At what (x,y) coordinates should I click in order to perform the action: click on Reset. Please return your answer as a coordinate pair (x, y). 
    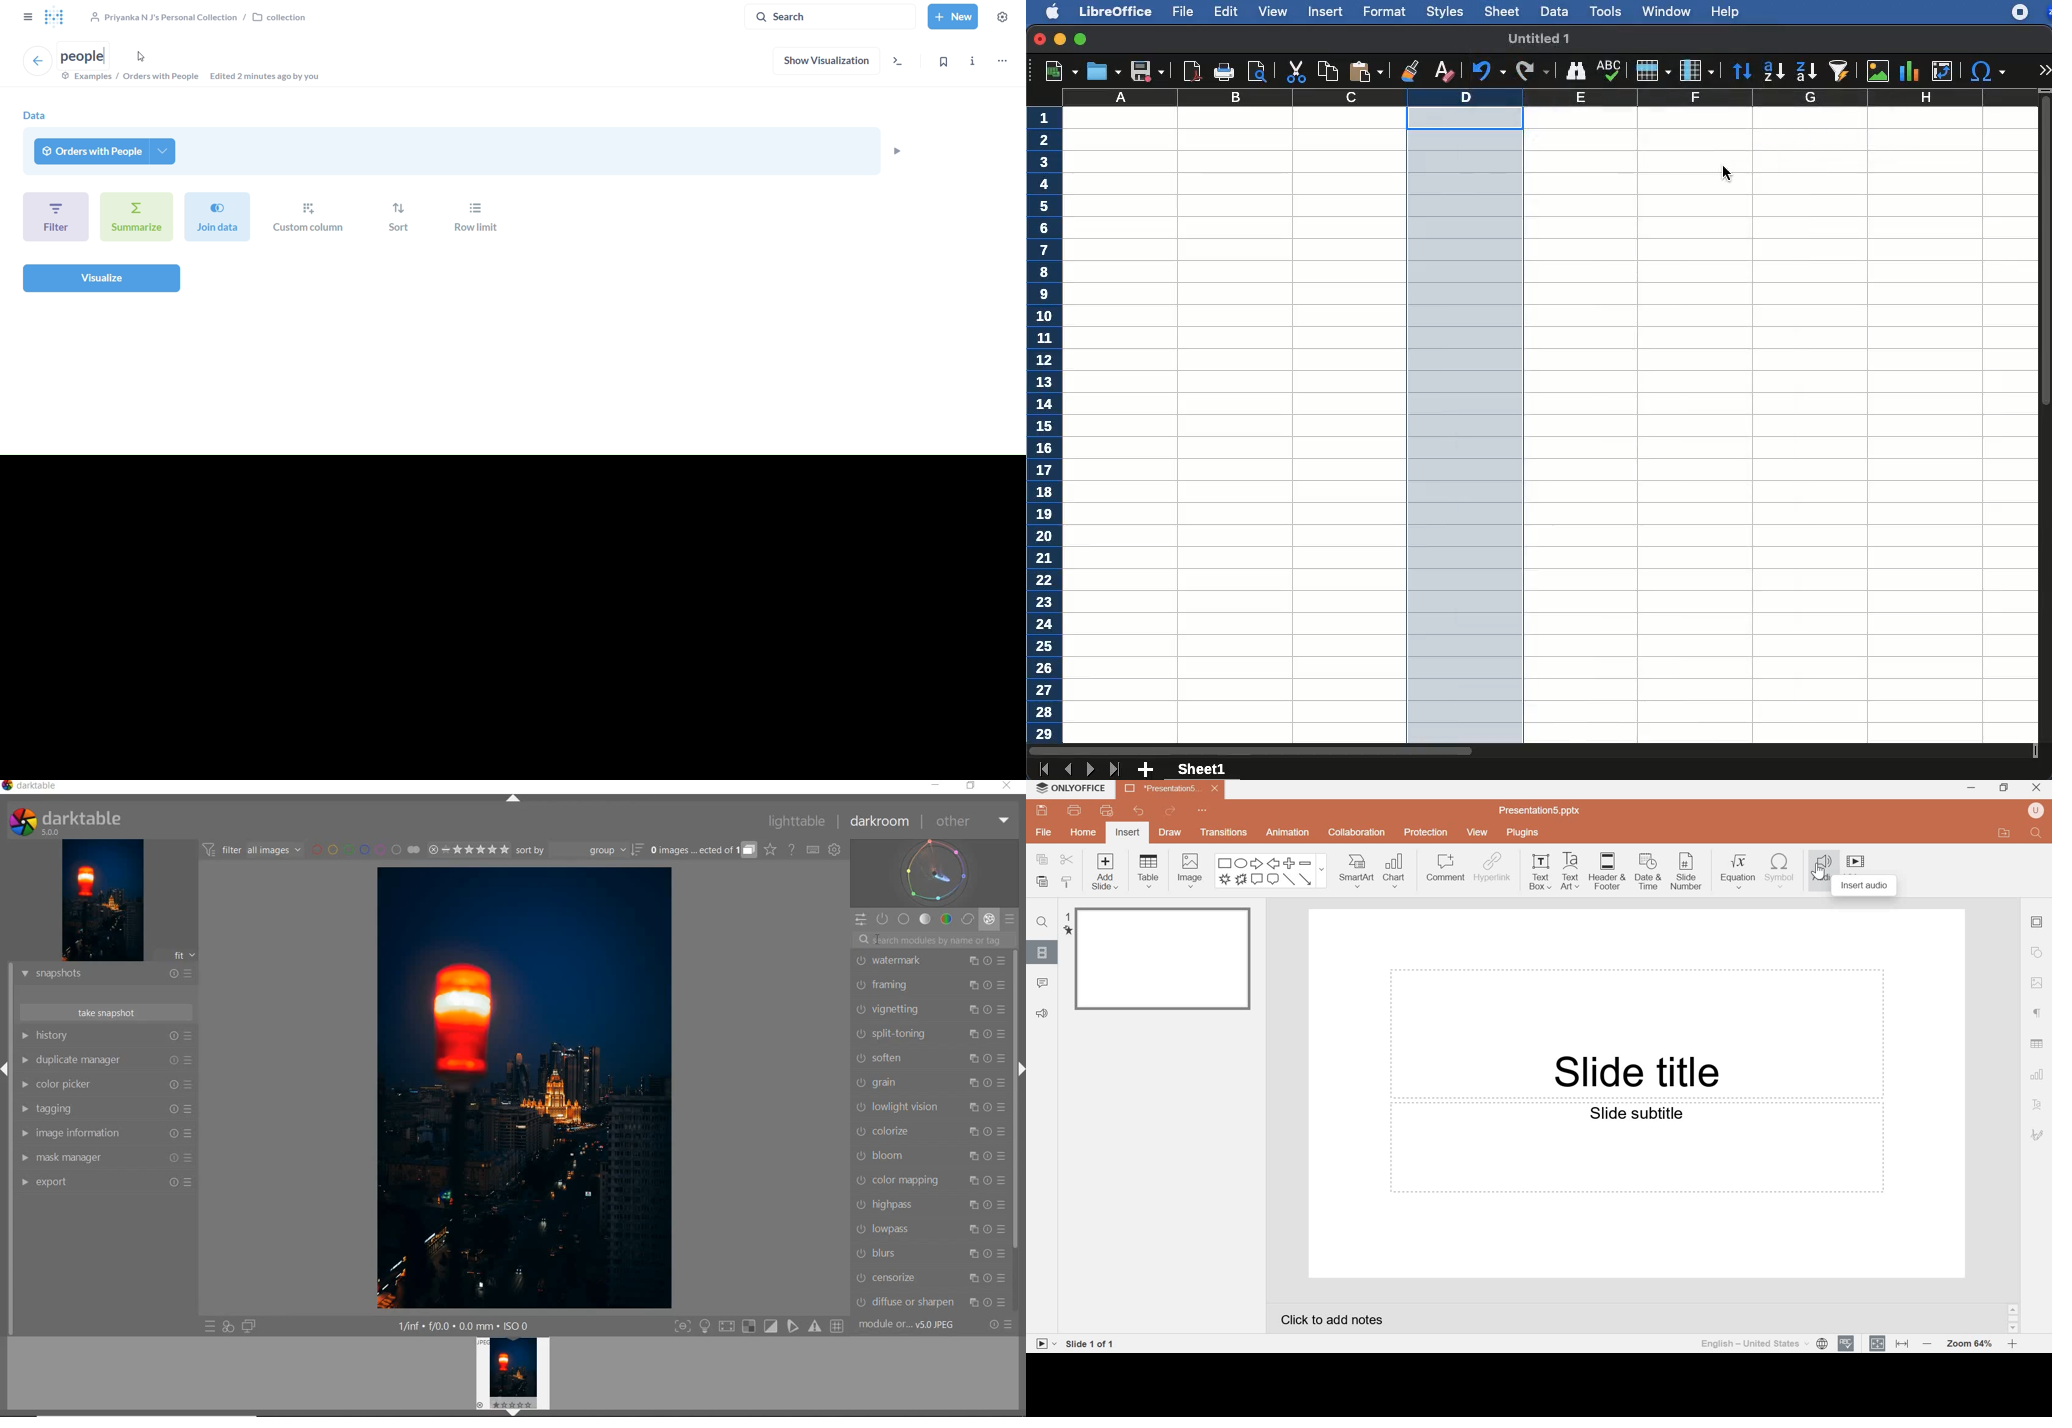
    Looking at the image, I should click on (988, 960).